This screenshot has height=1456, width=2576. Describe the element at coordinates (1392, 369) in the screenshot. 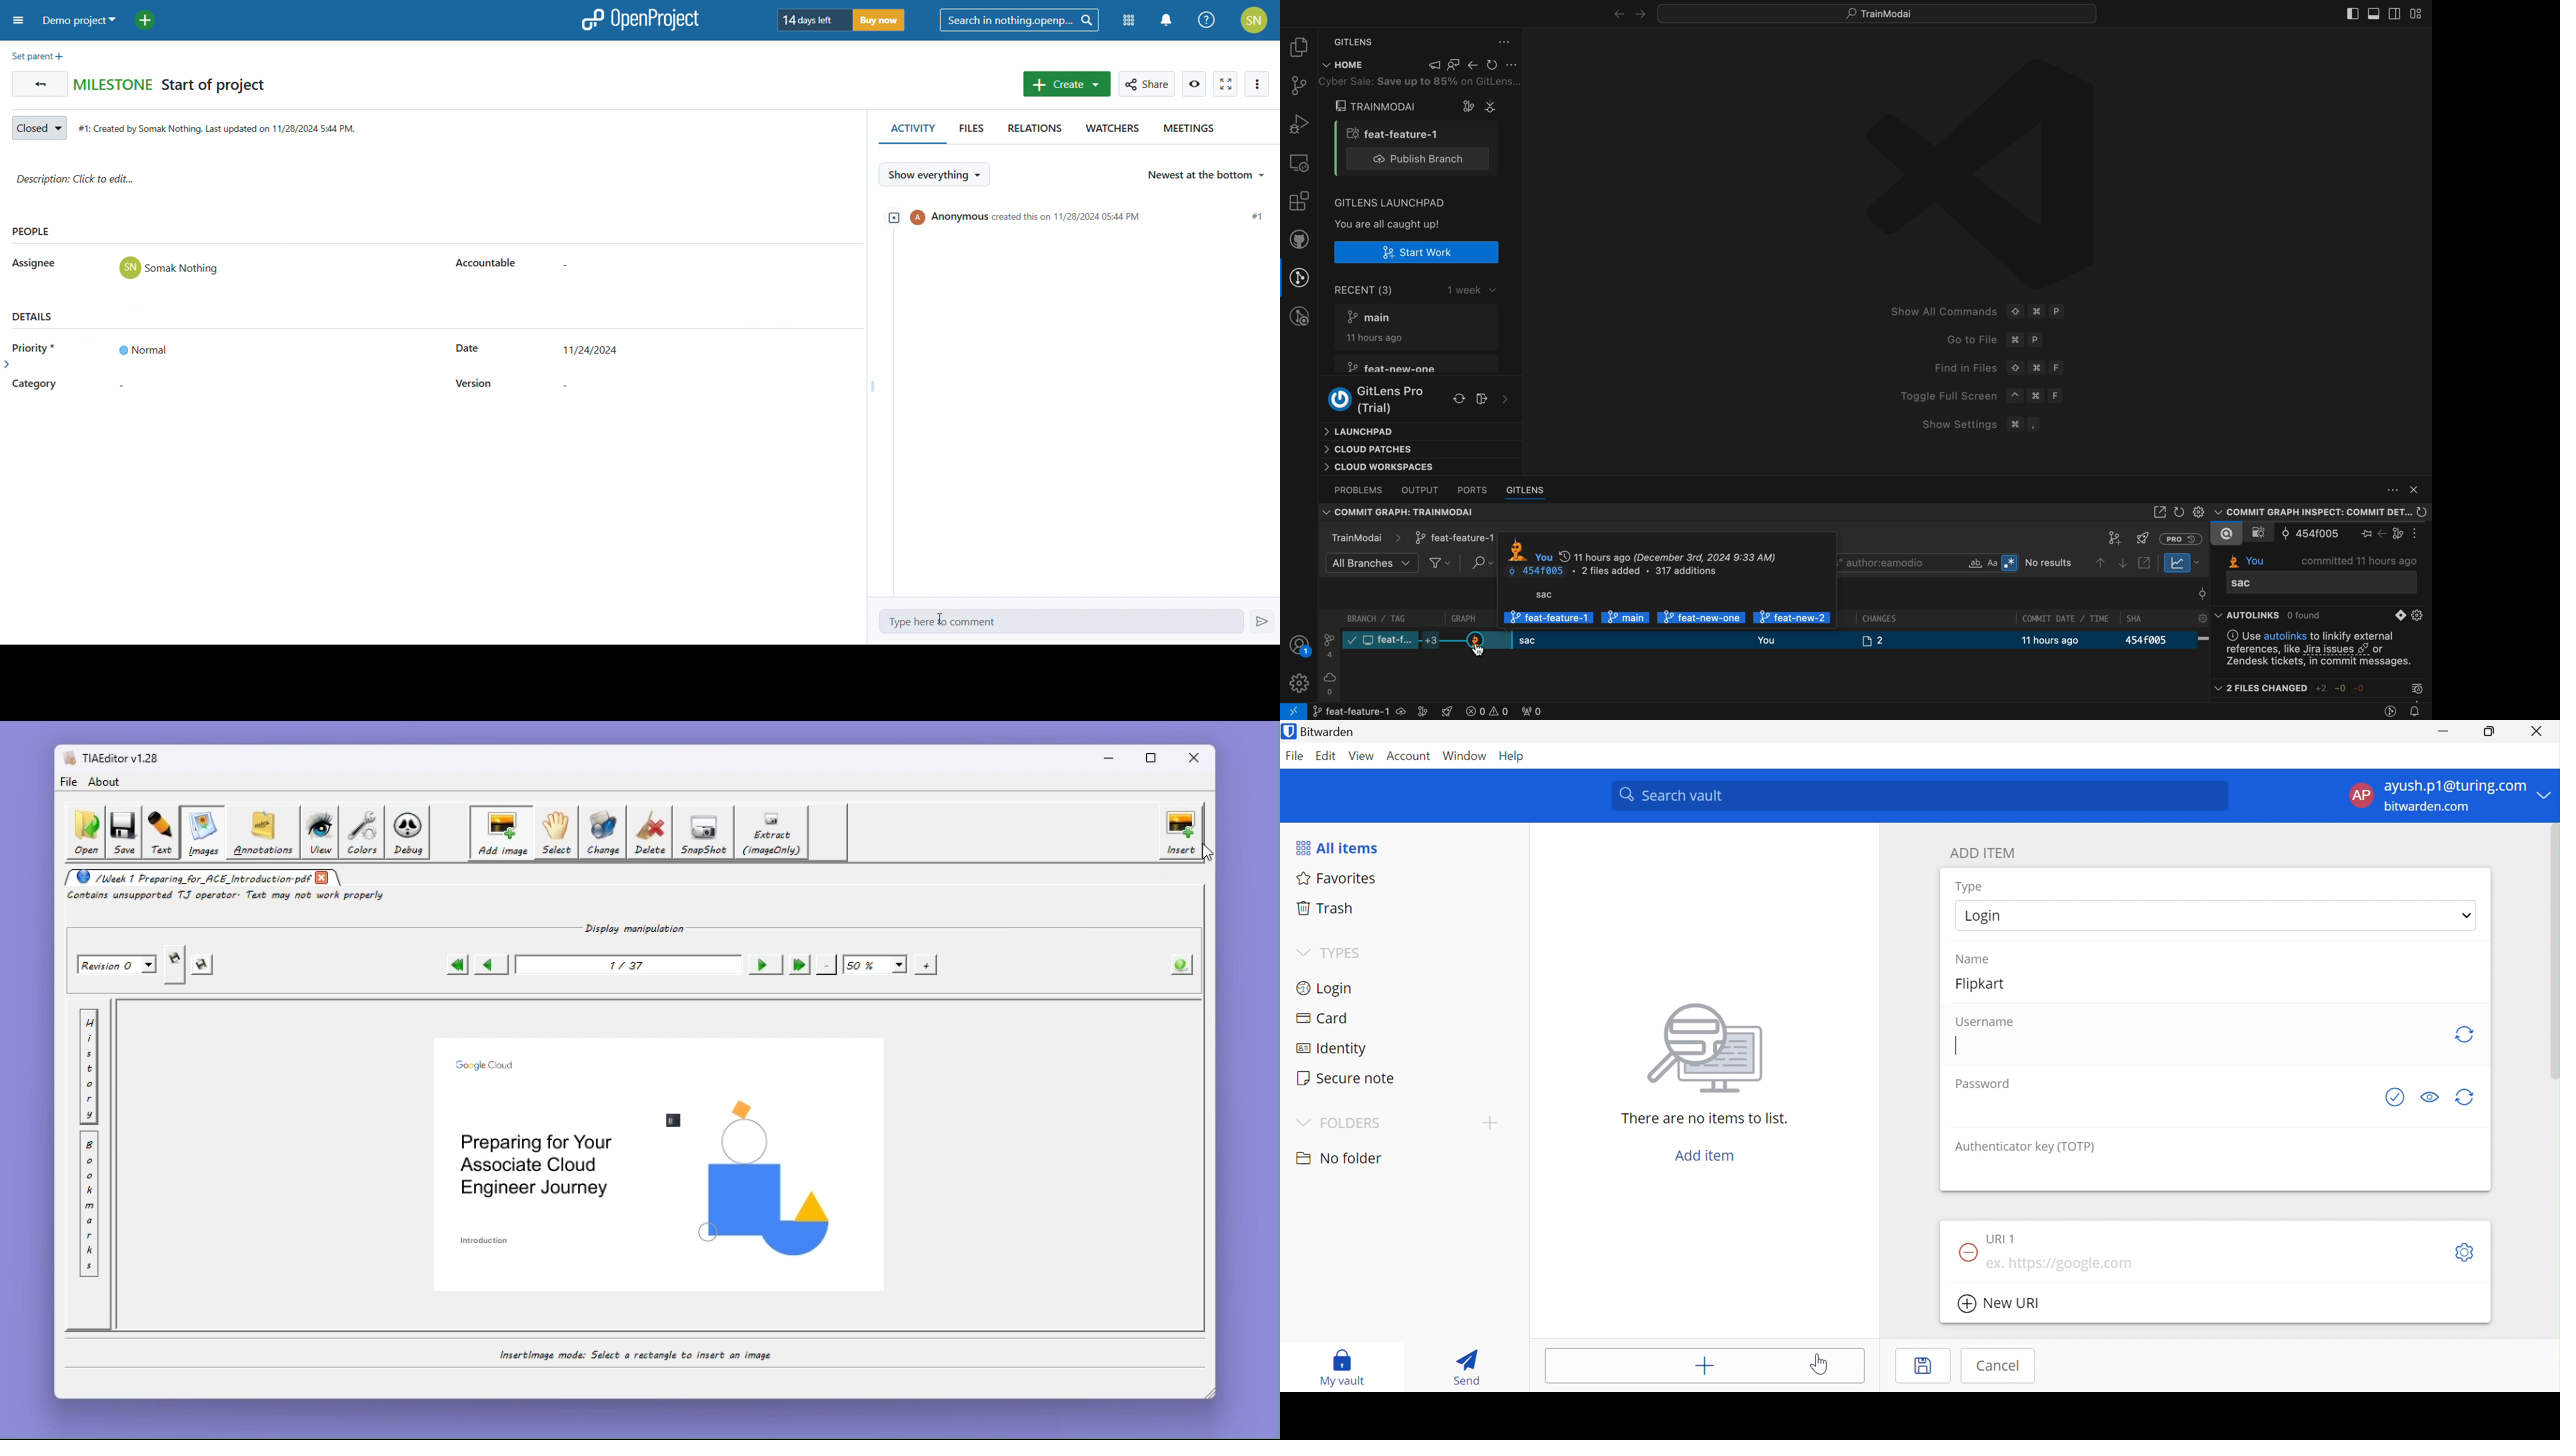

I see `7° feat-new-one` at that location.